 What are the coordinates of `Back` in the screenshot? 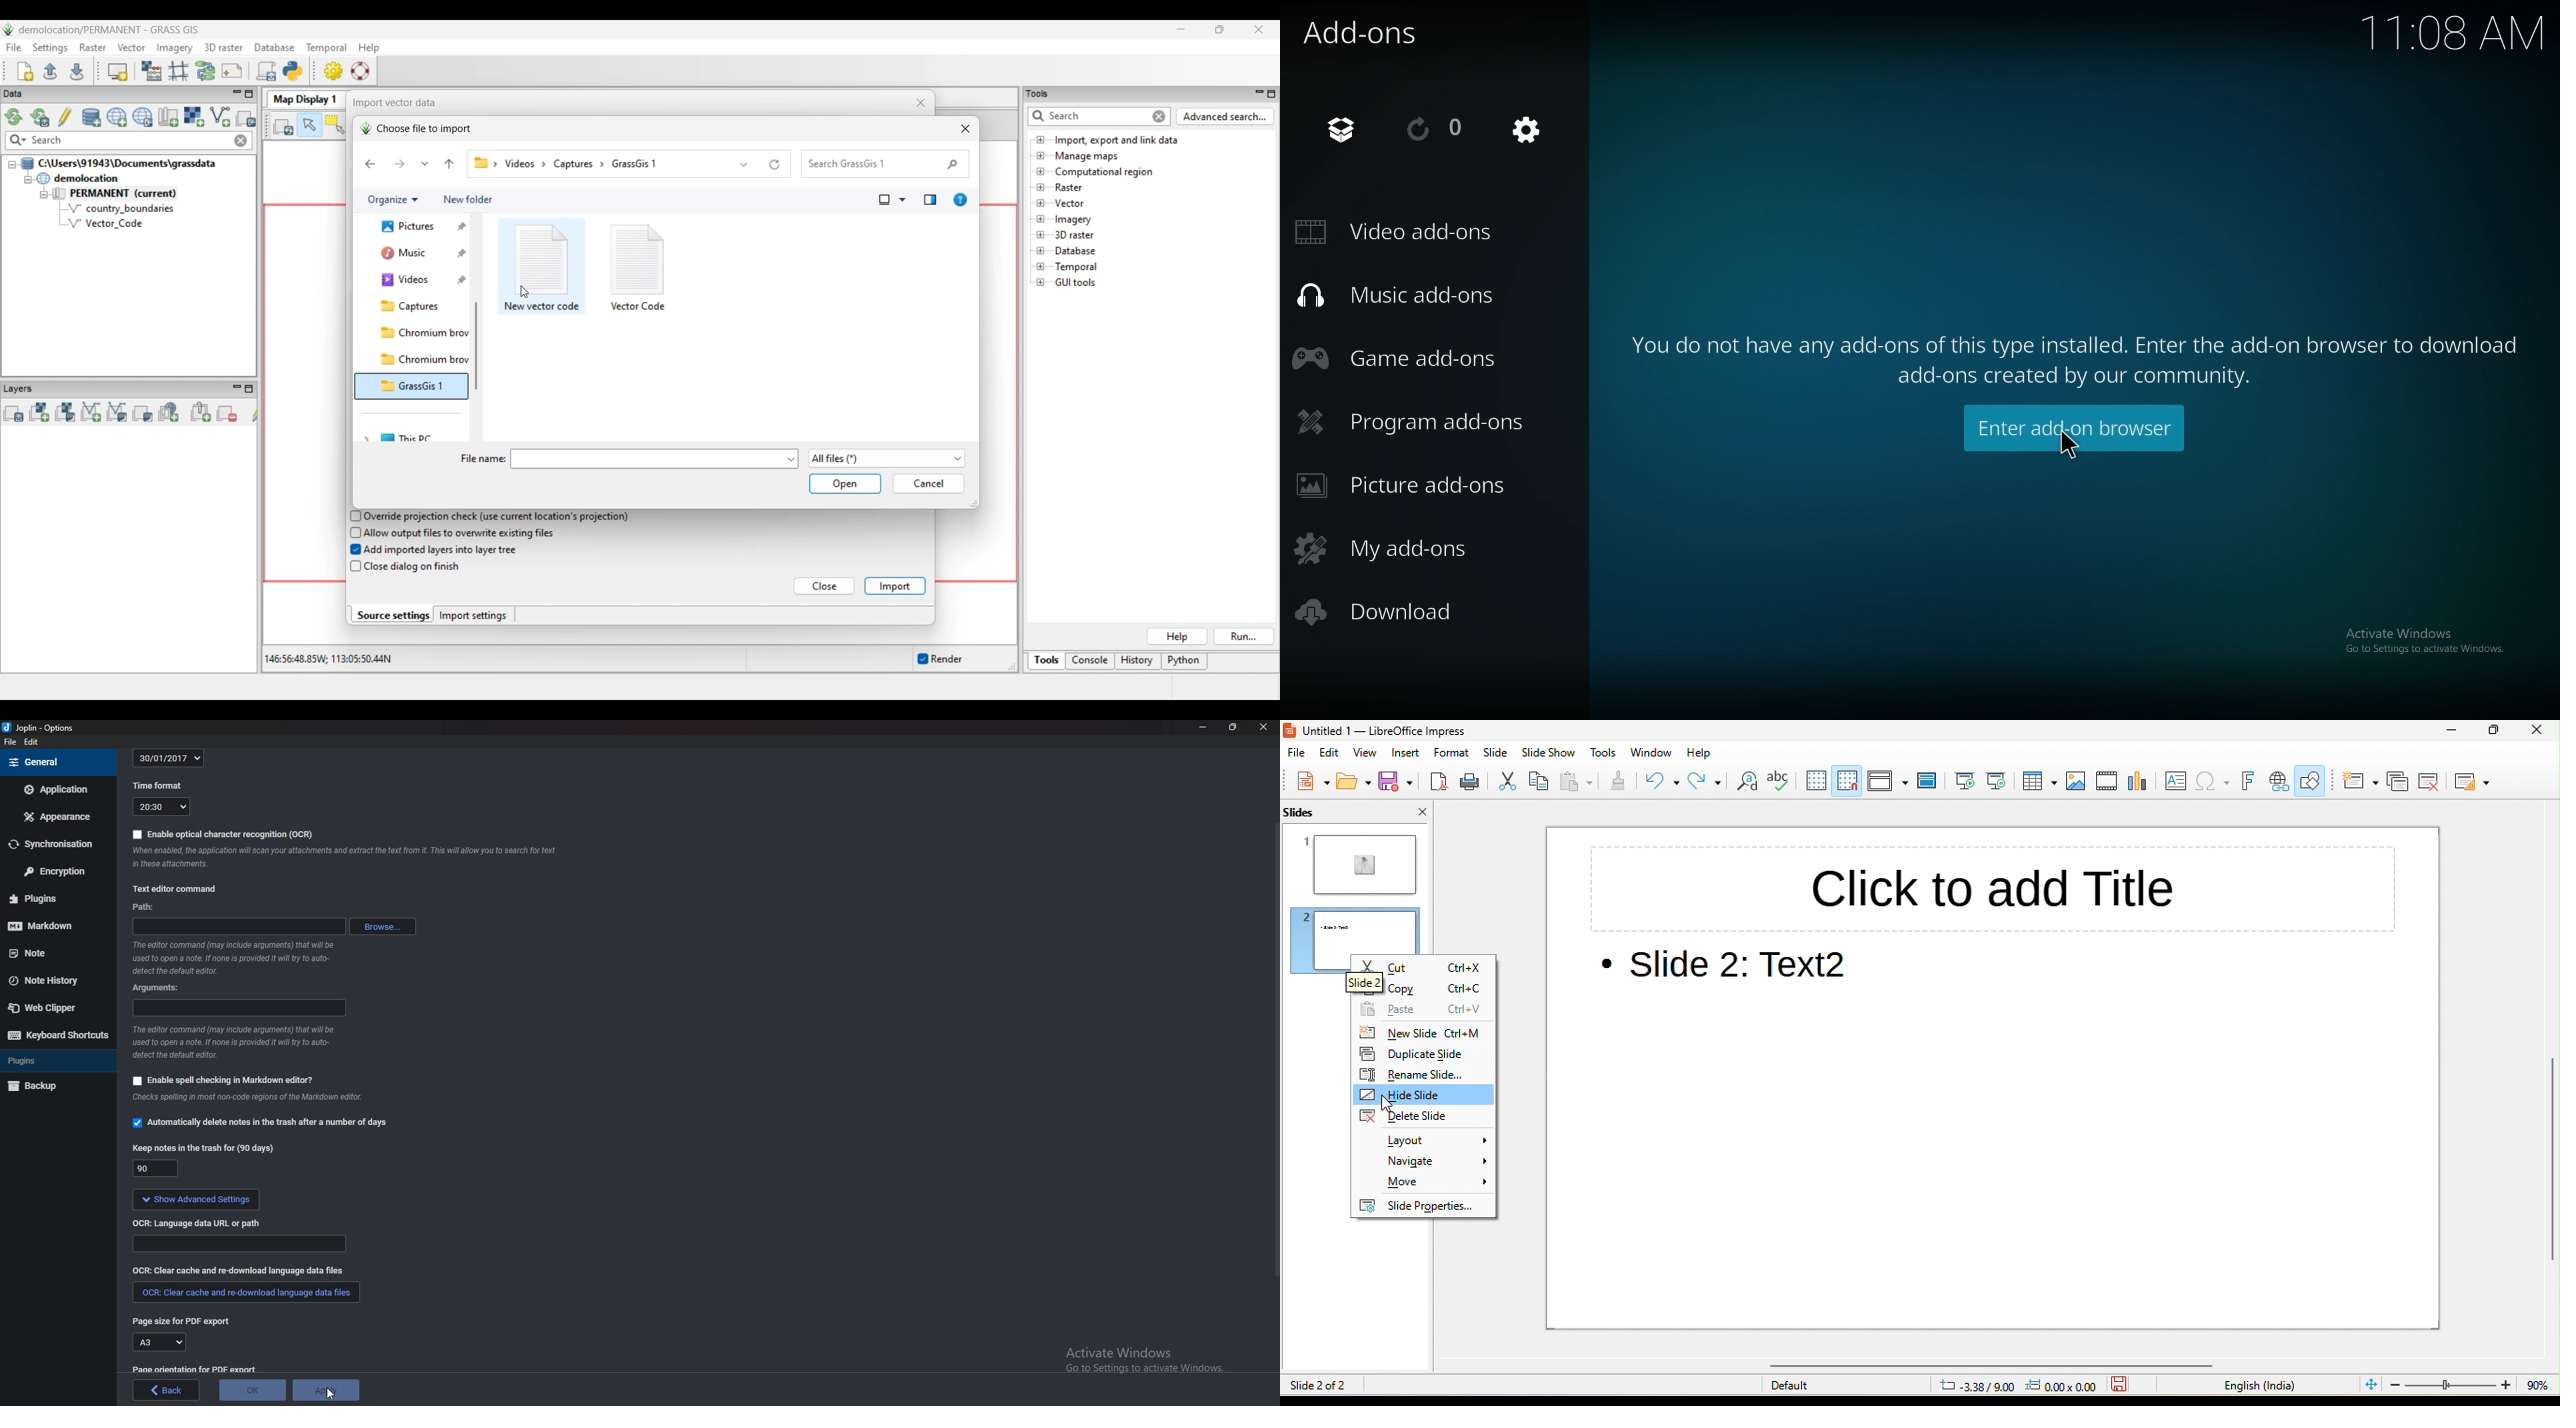 It's located at (167, 1391).